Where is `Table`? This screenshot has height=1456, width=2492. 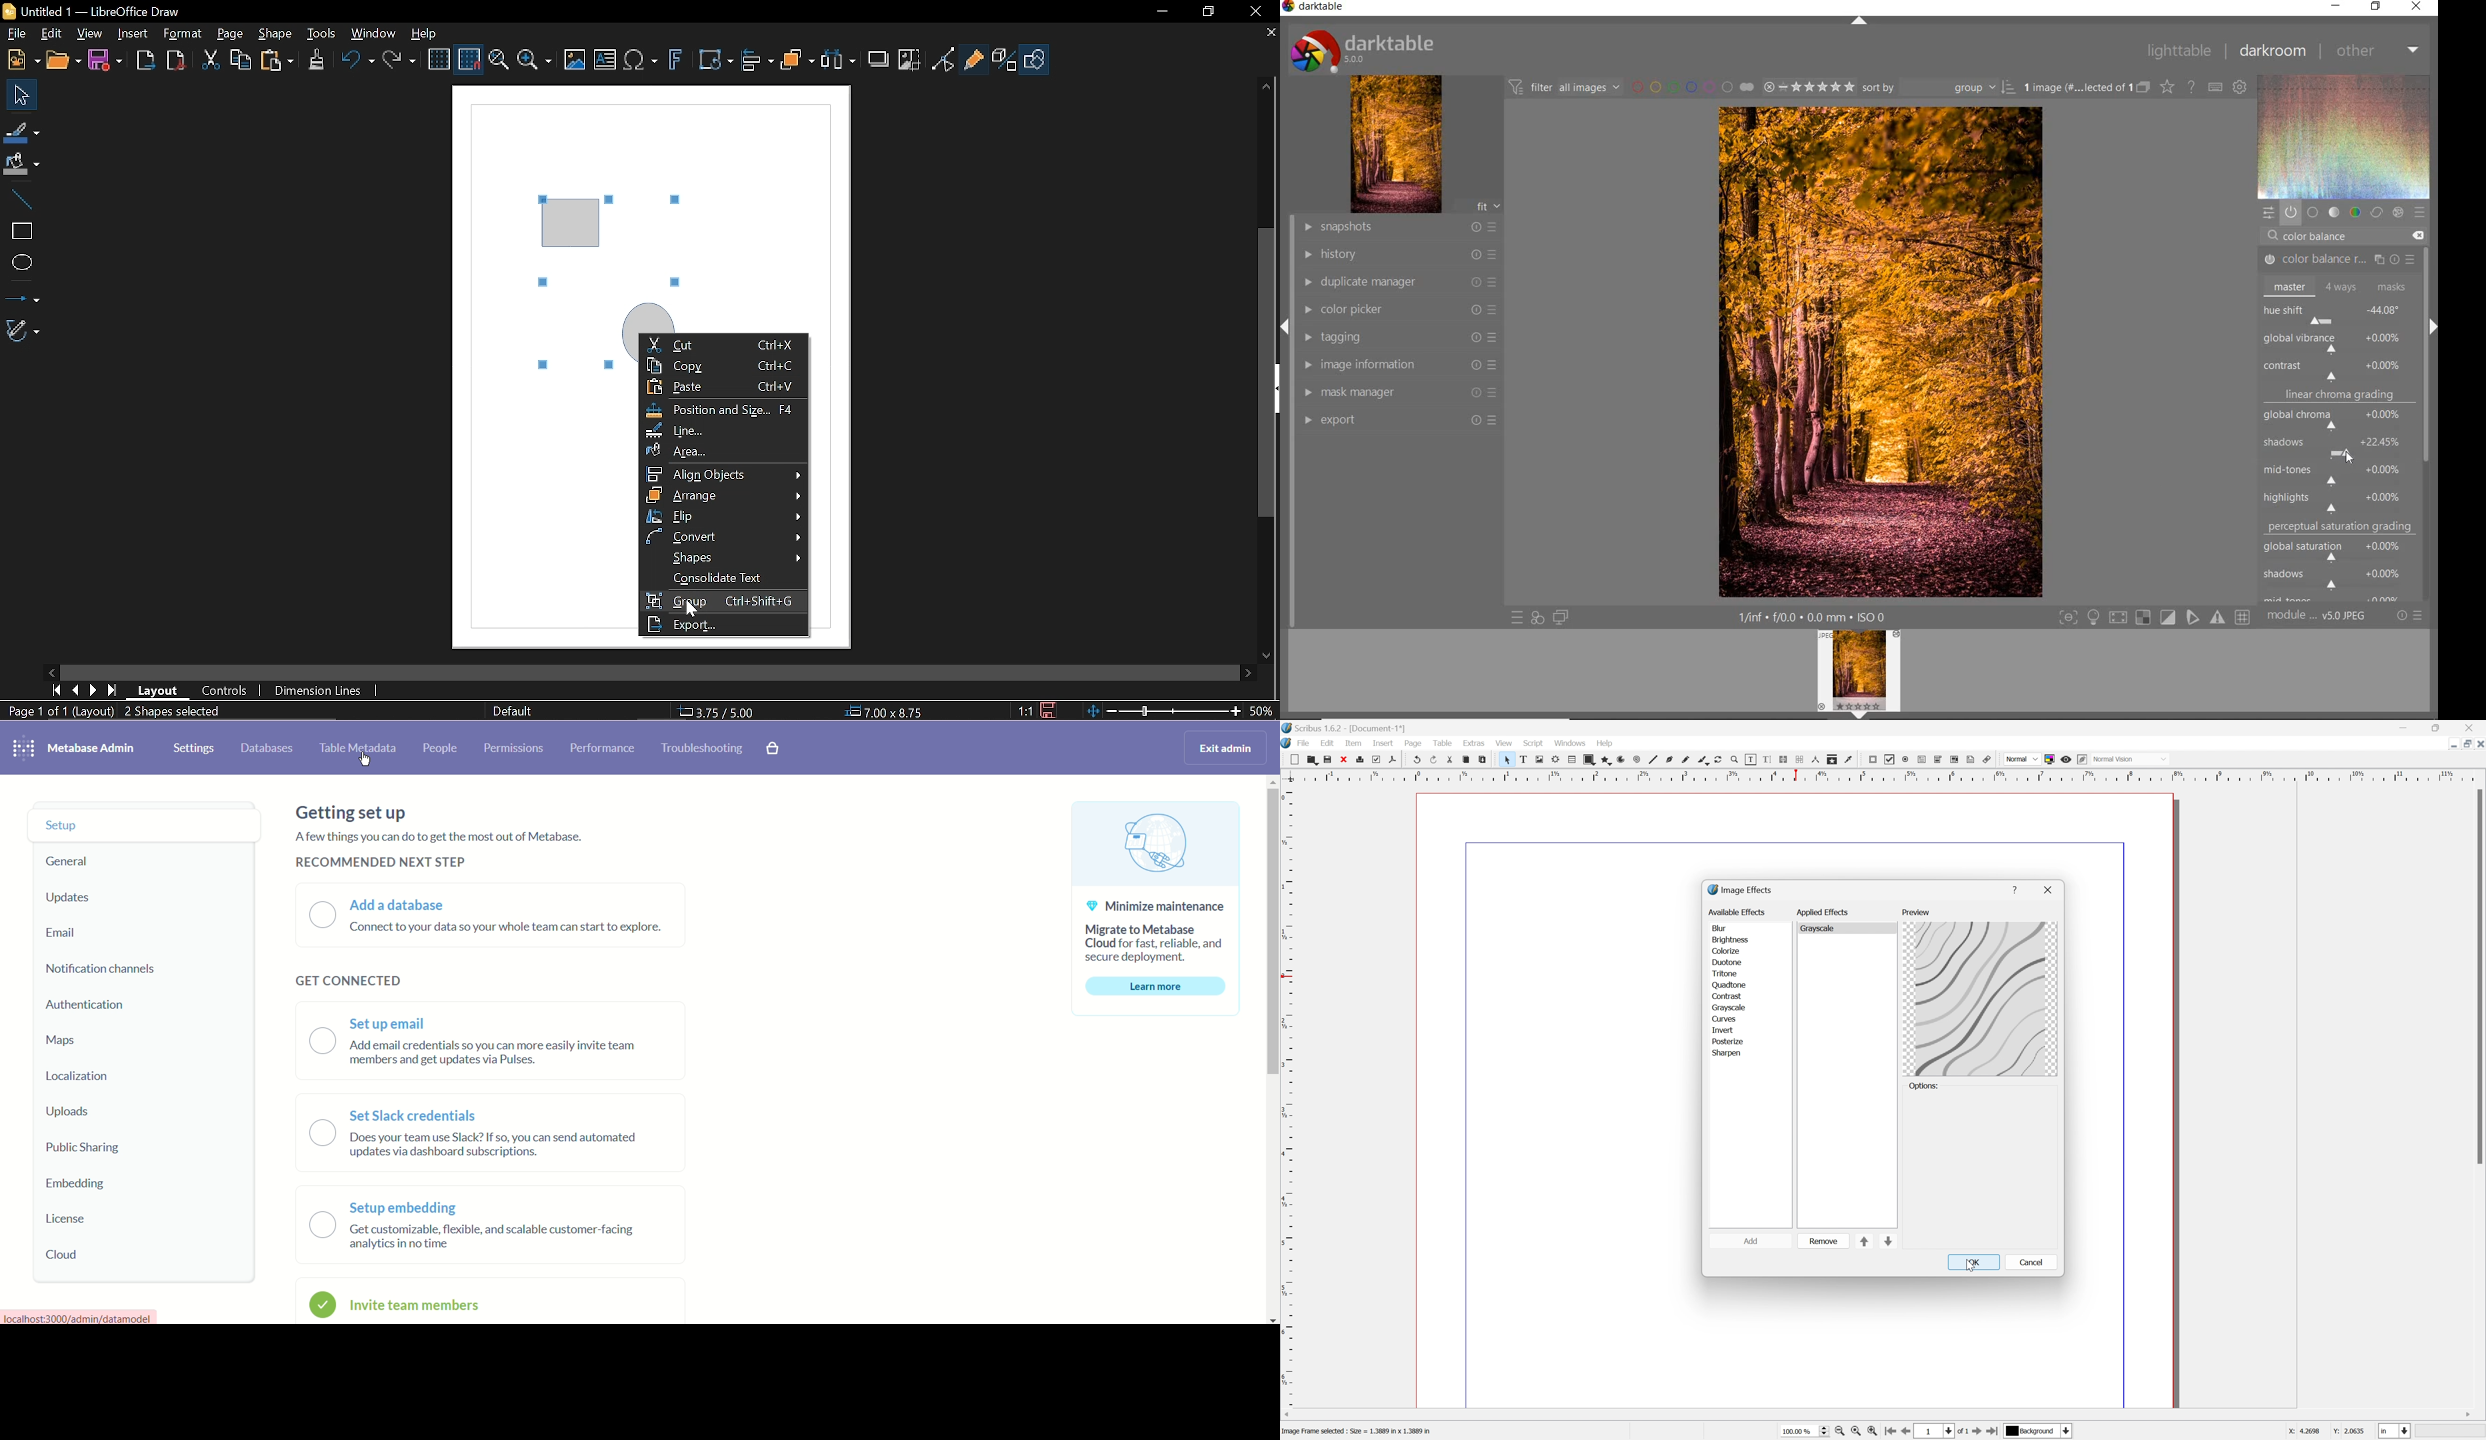 Table is located at coordinates (1444, 742).